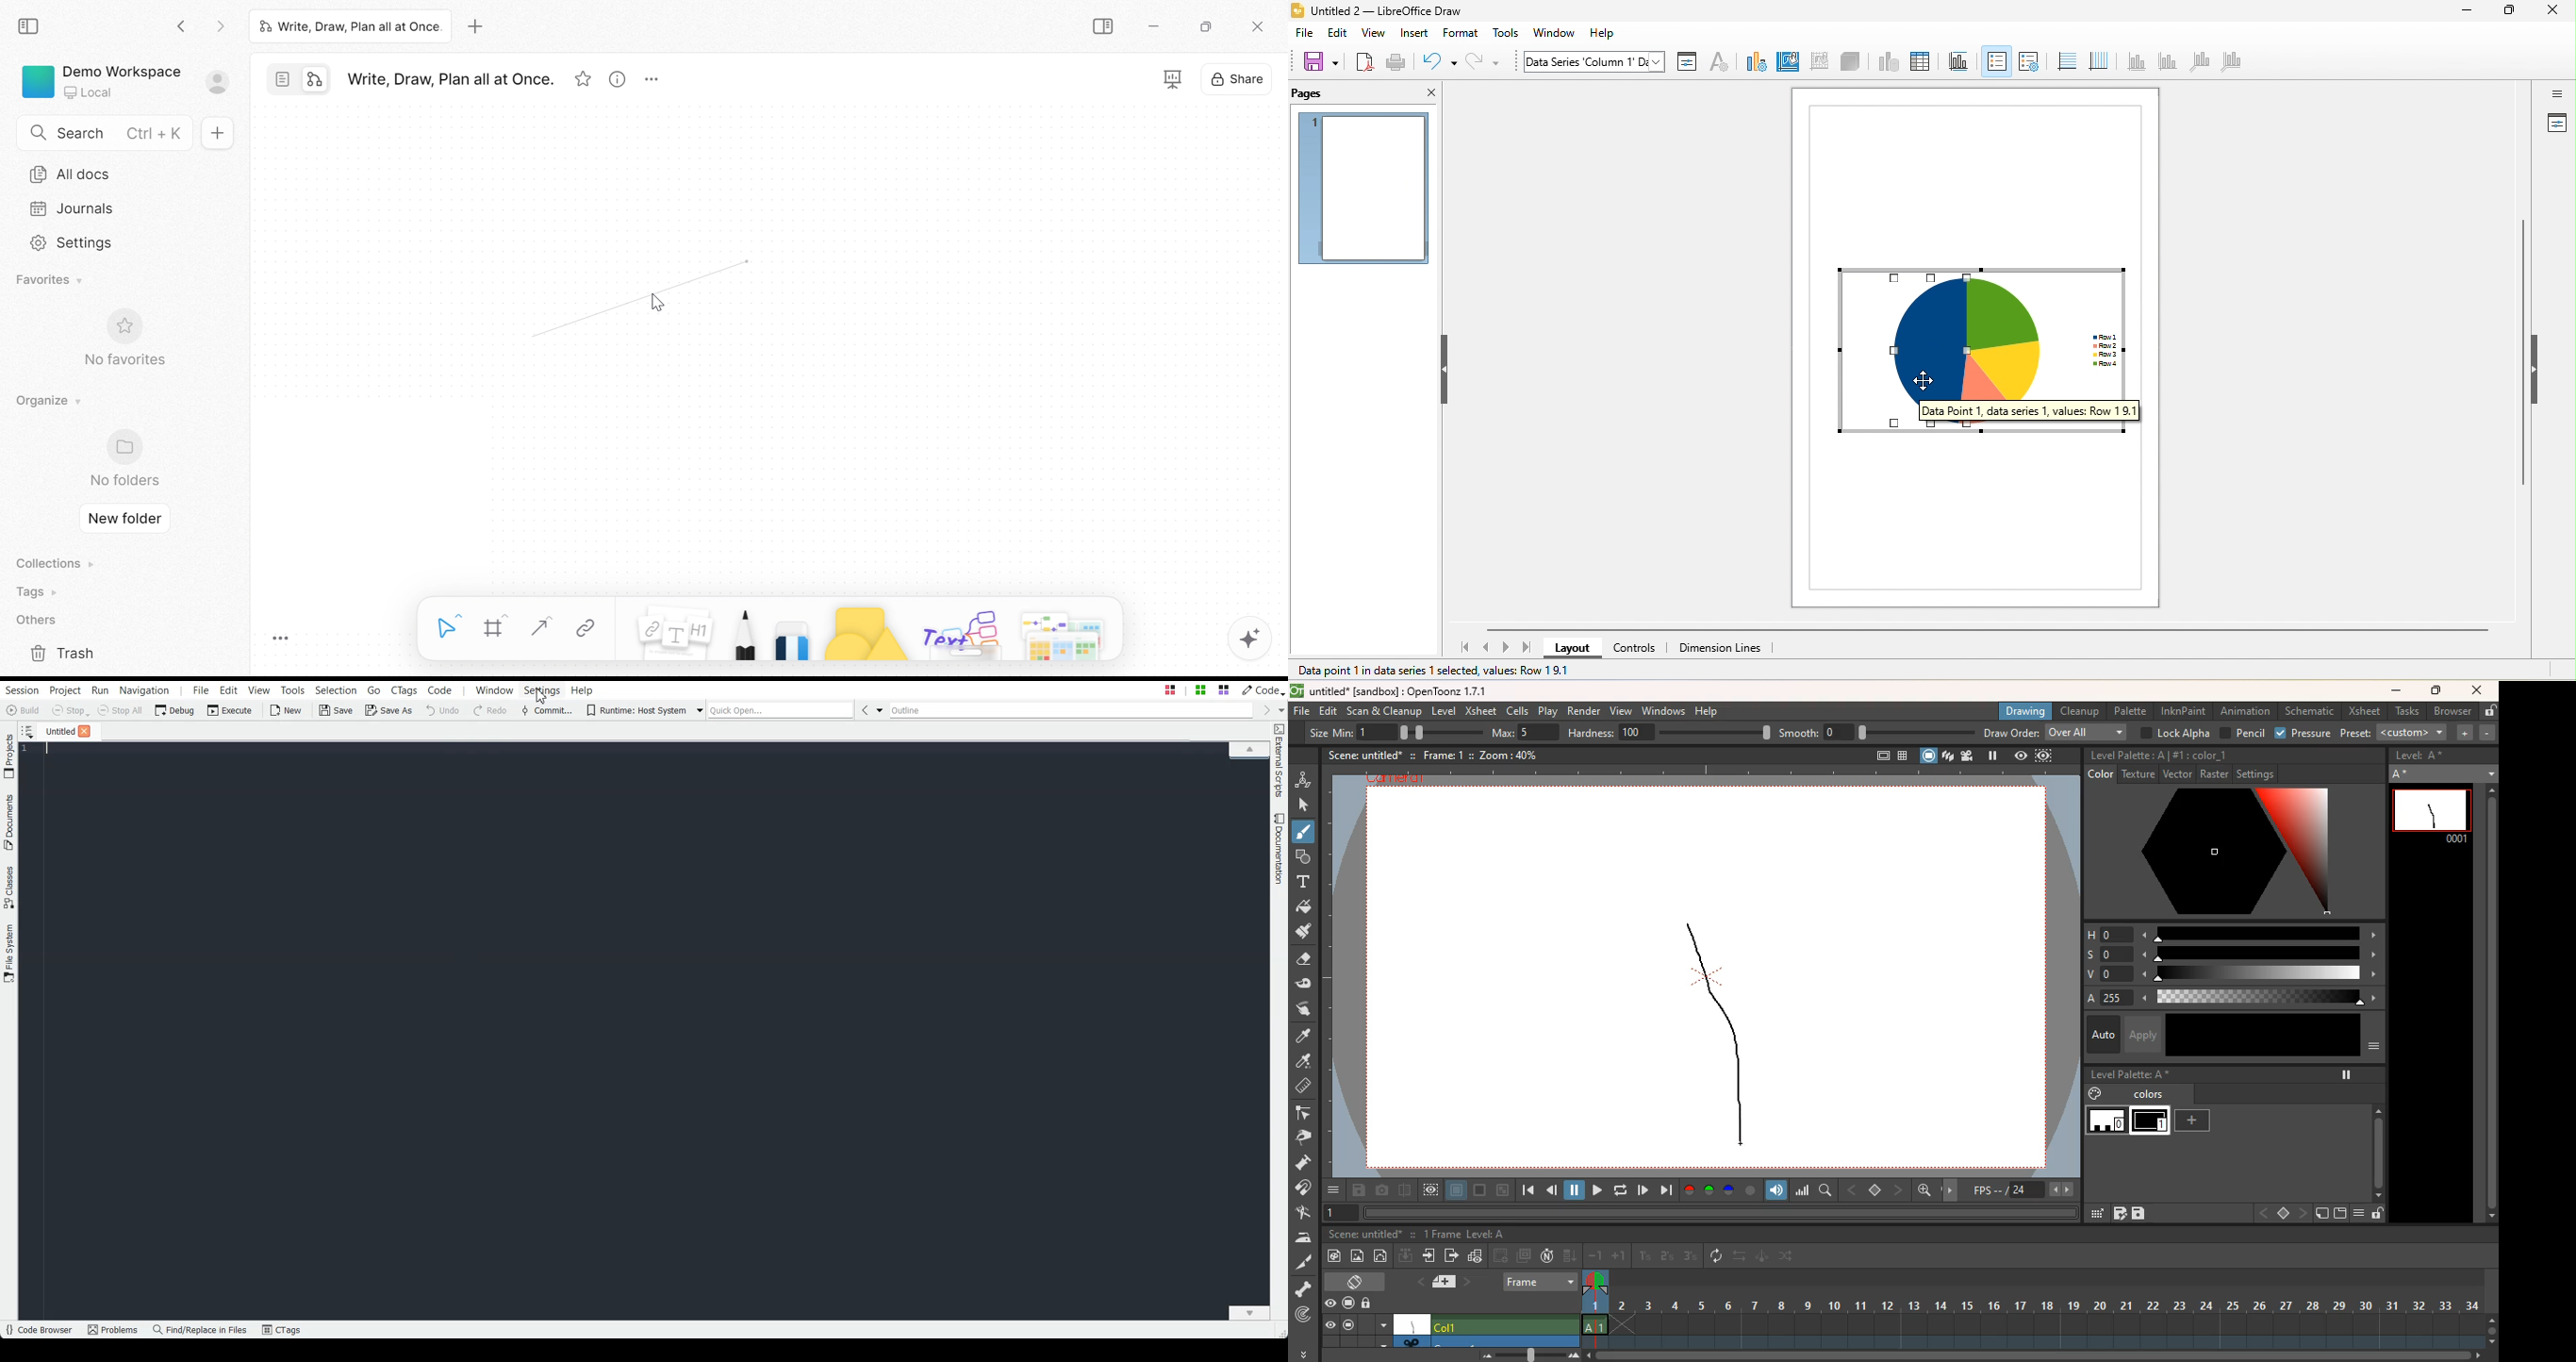 The image size is (2576, 1372). I want to click on minimize, so click(2466, 12).